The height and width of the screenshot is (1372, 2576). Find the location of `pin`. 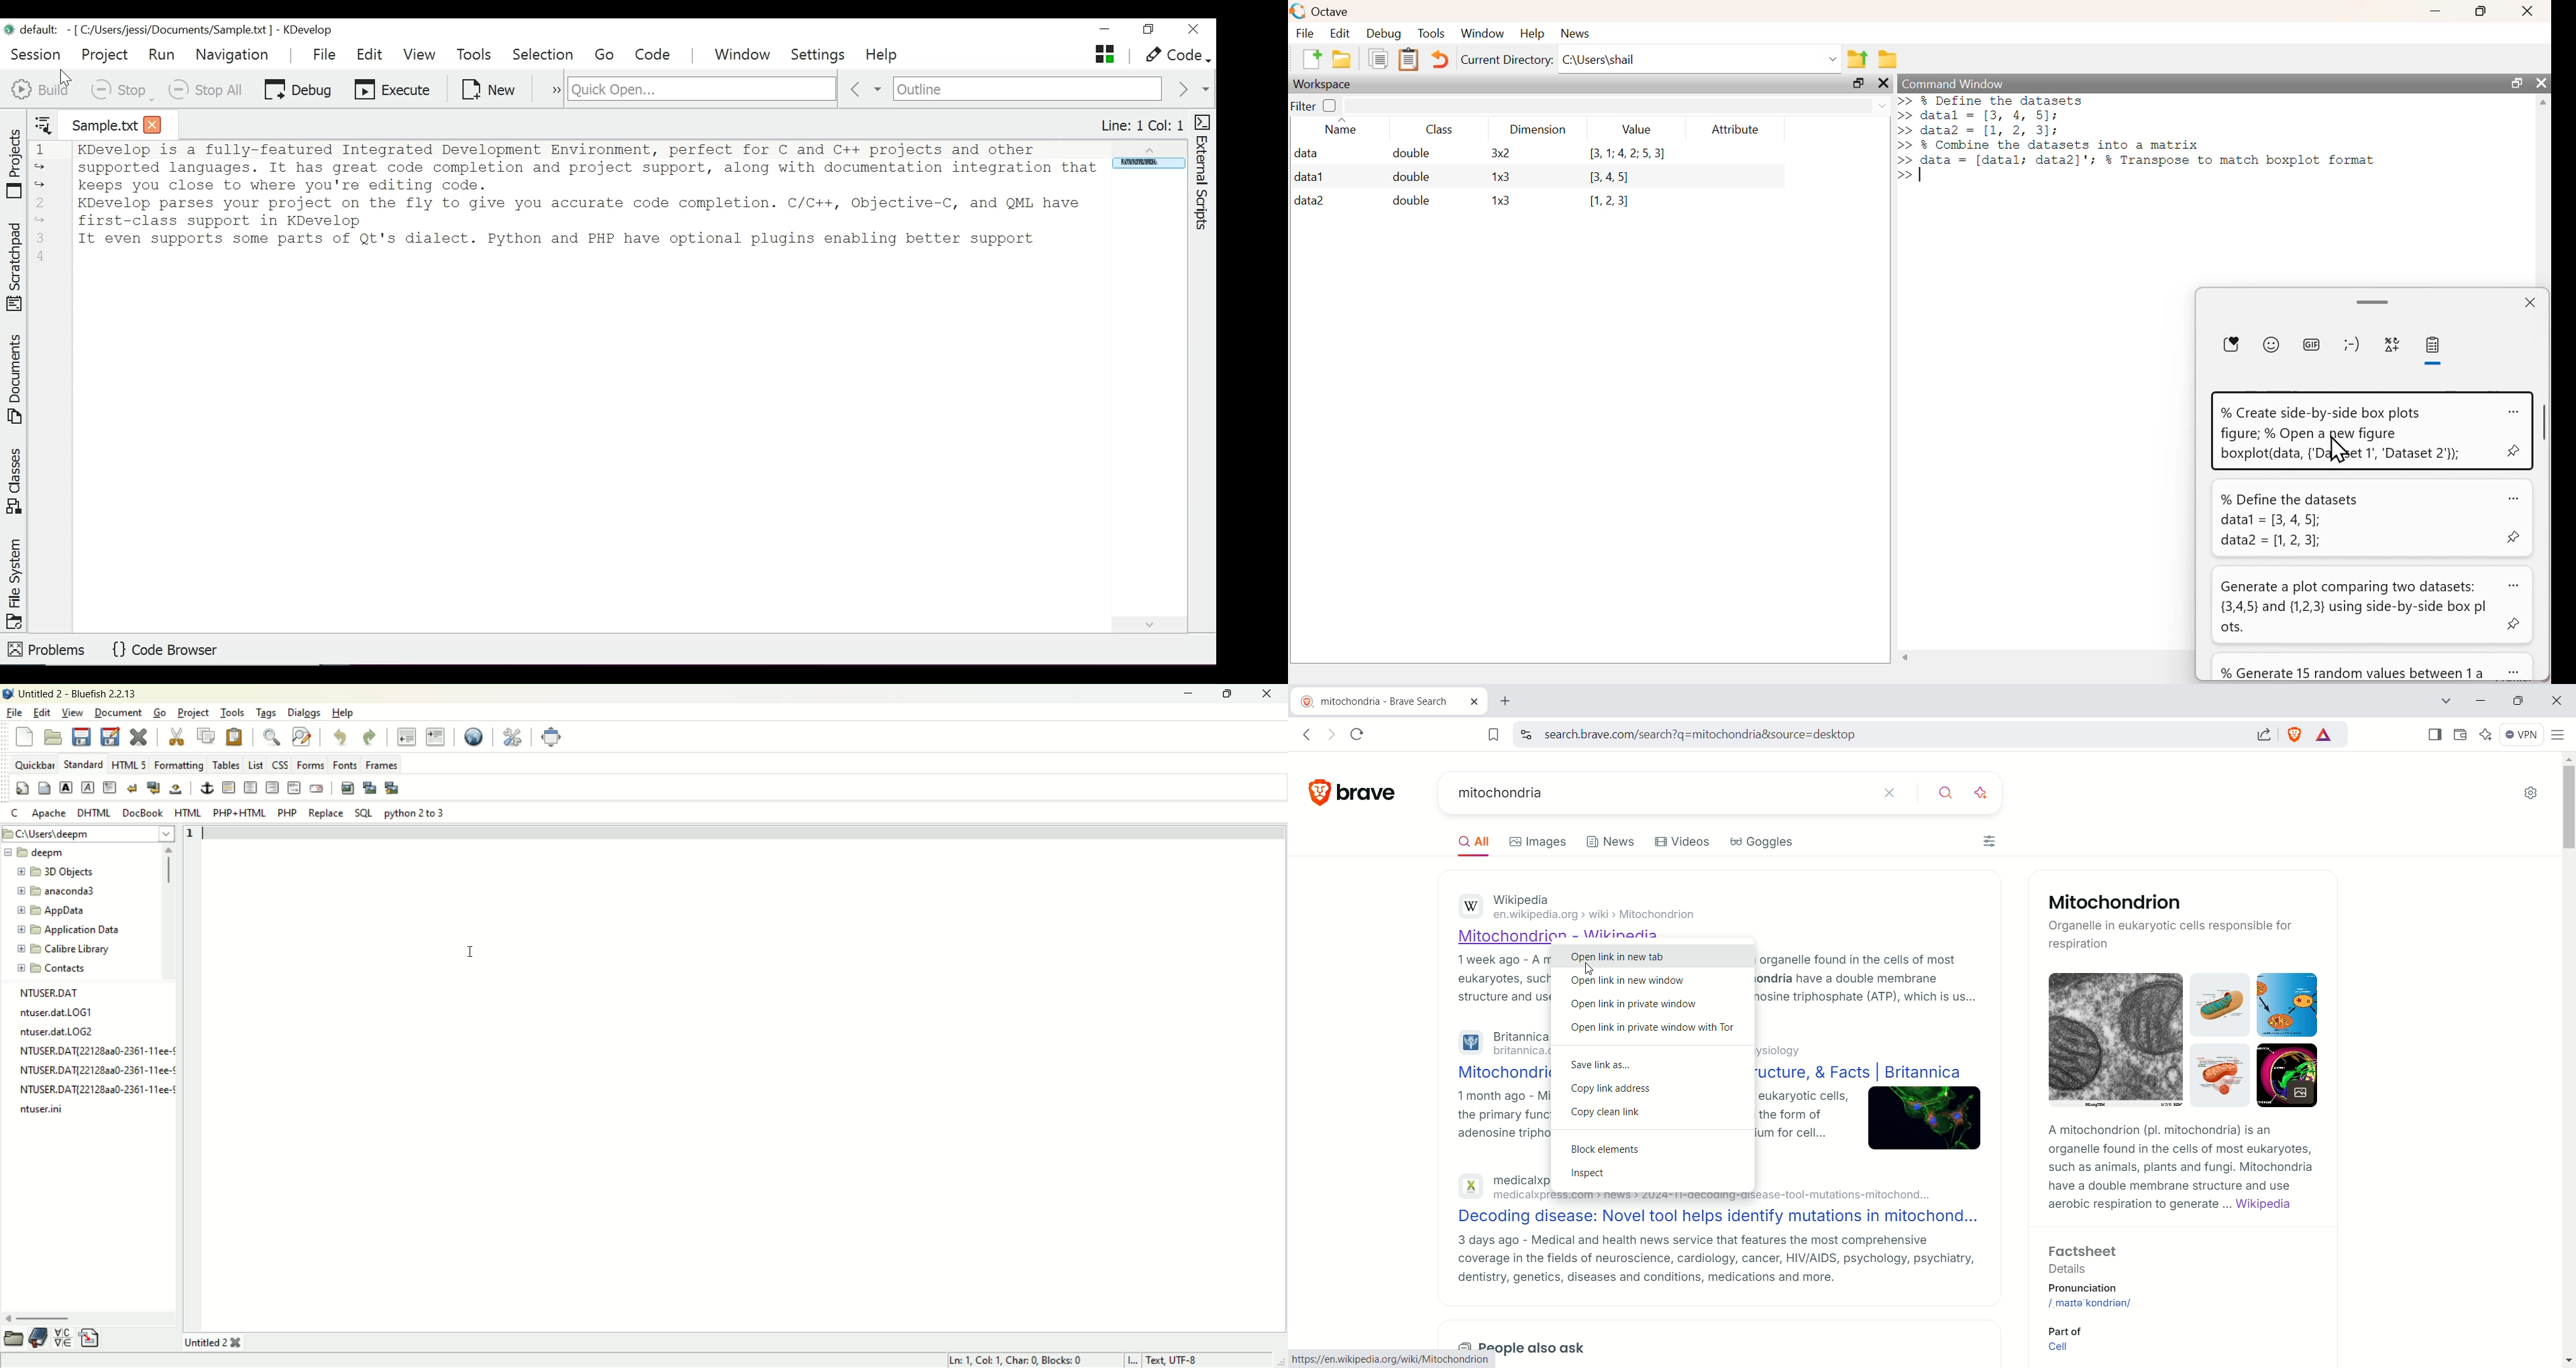

pin is located at coordinates (2514, 539).